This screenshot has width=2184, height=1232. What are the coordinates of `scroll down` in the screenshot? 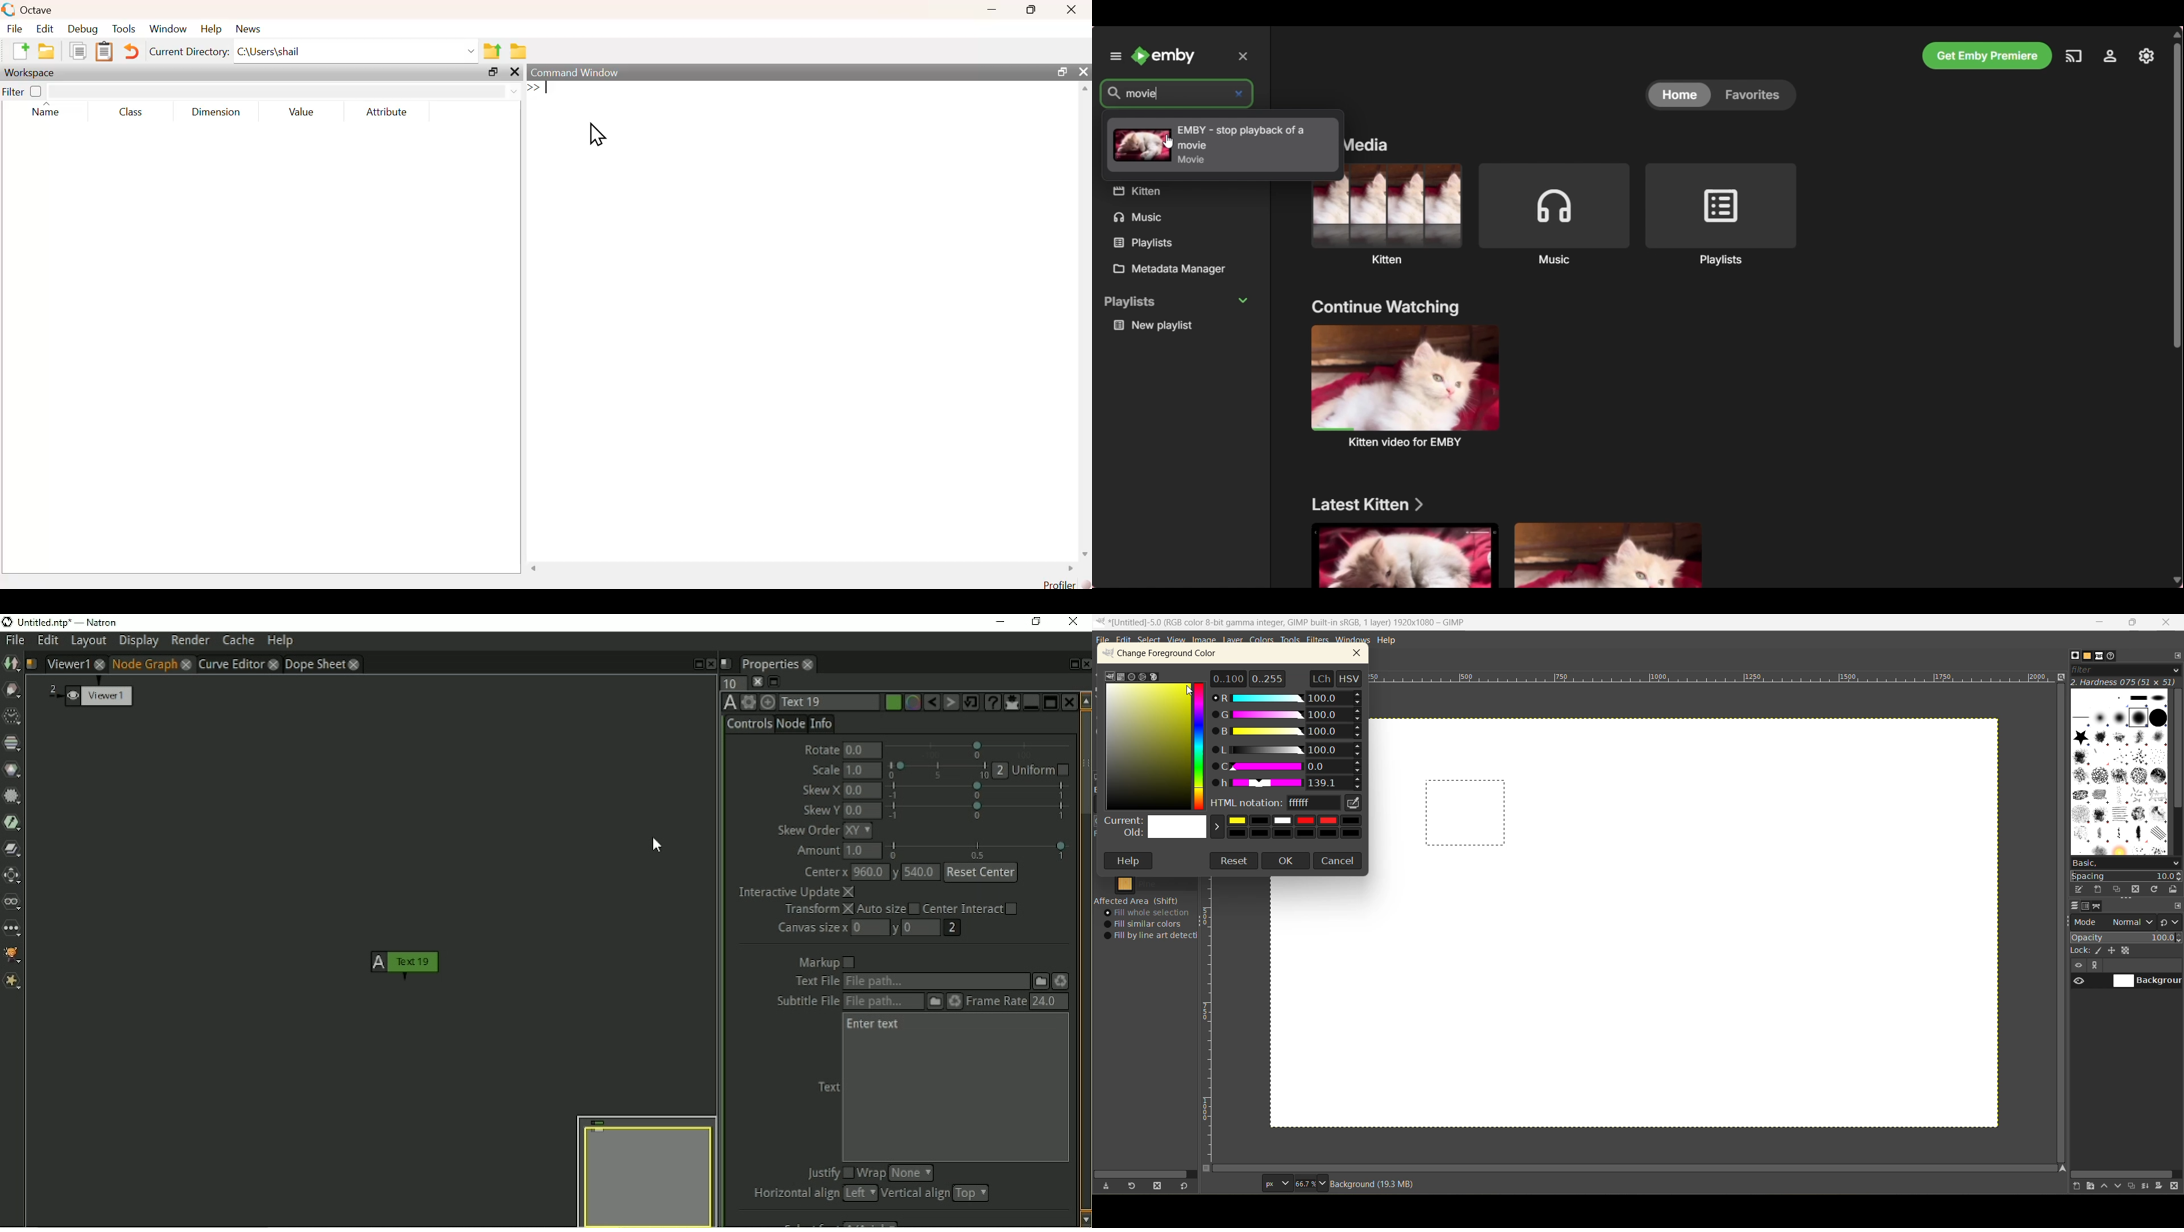 It's located at (1085, 555).